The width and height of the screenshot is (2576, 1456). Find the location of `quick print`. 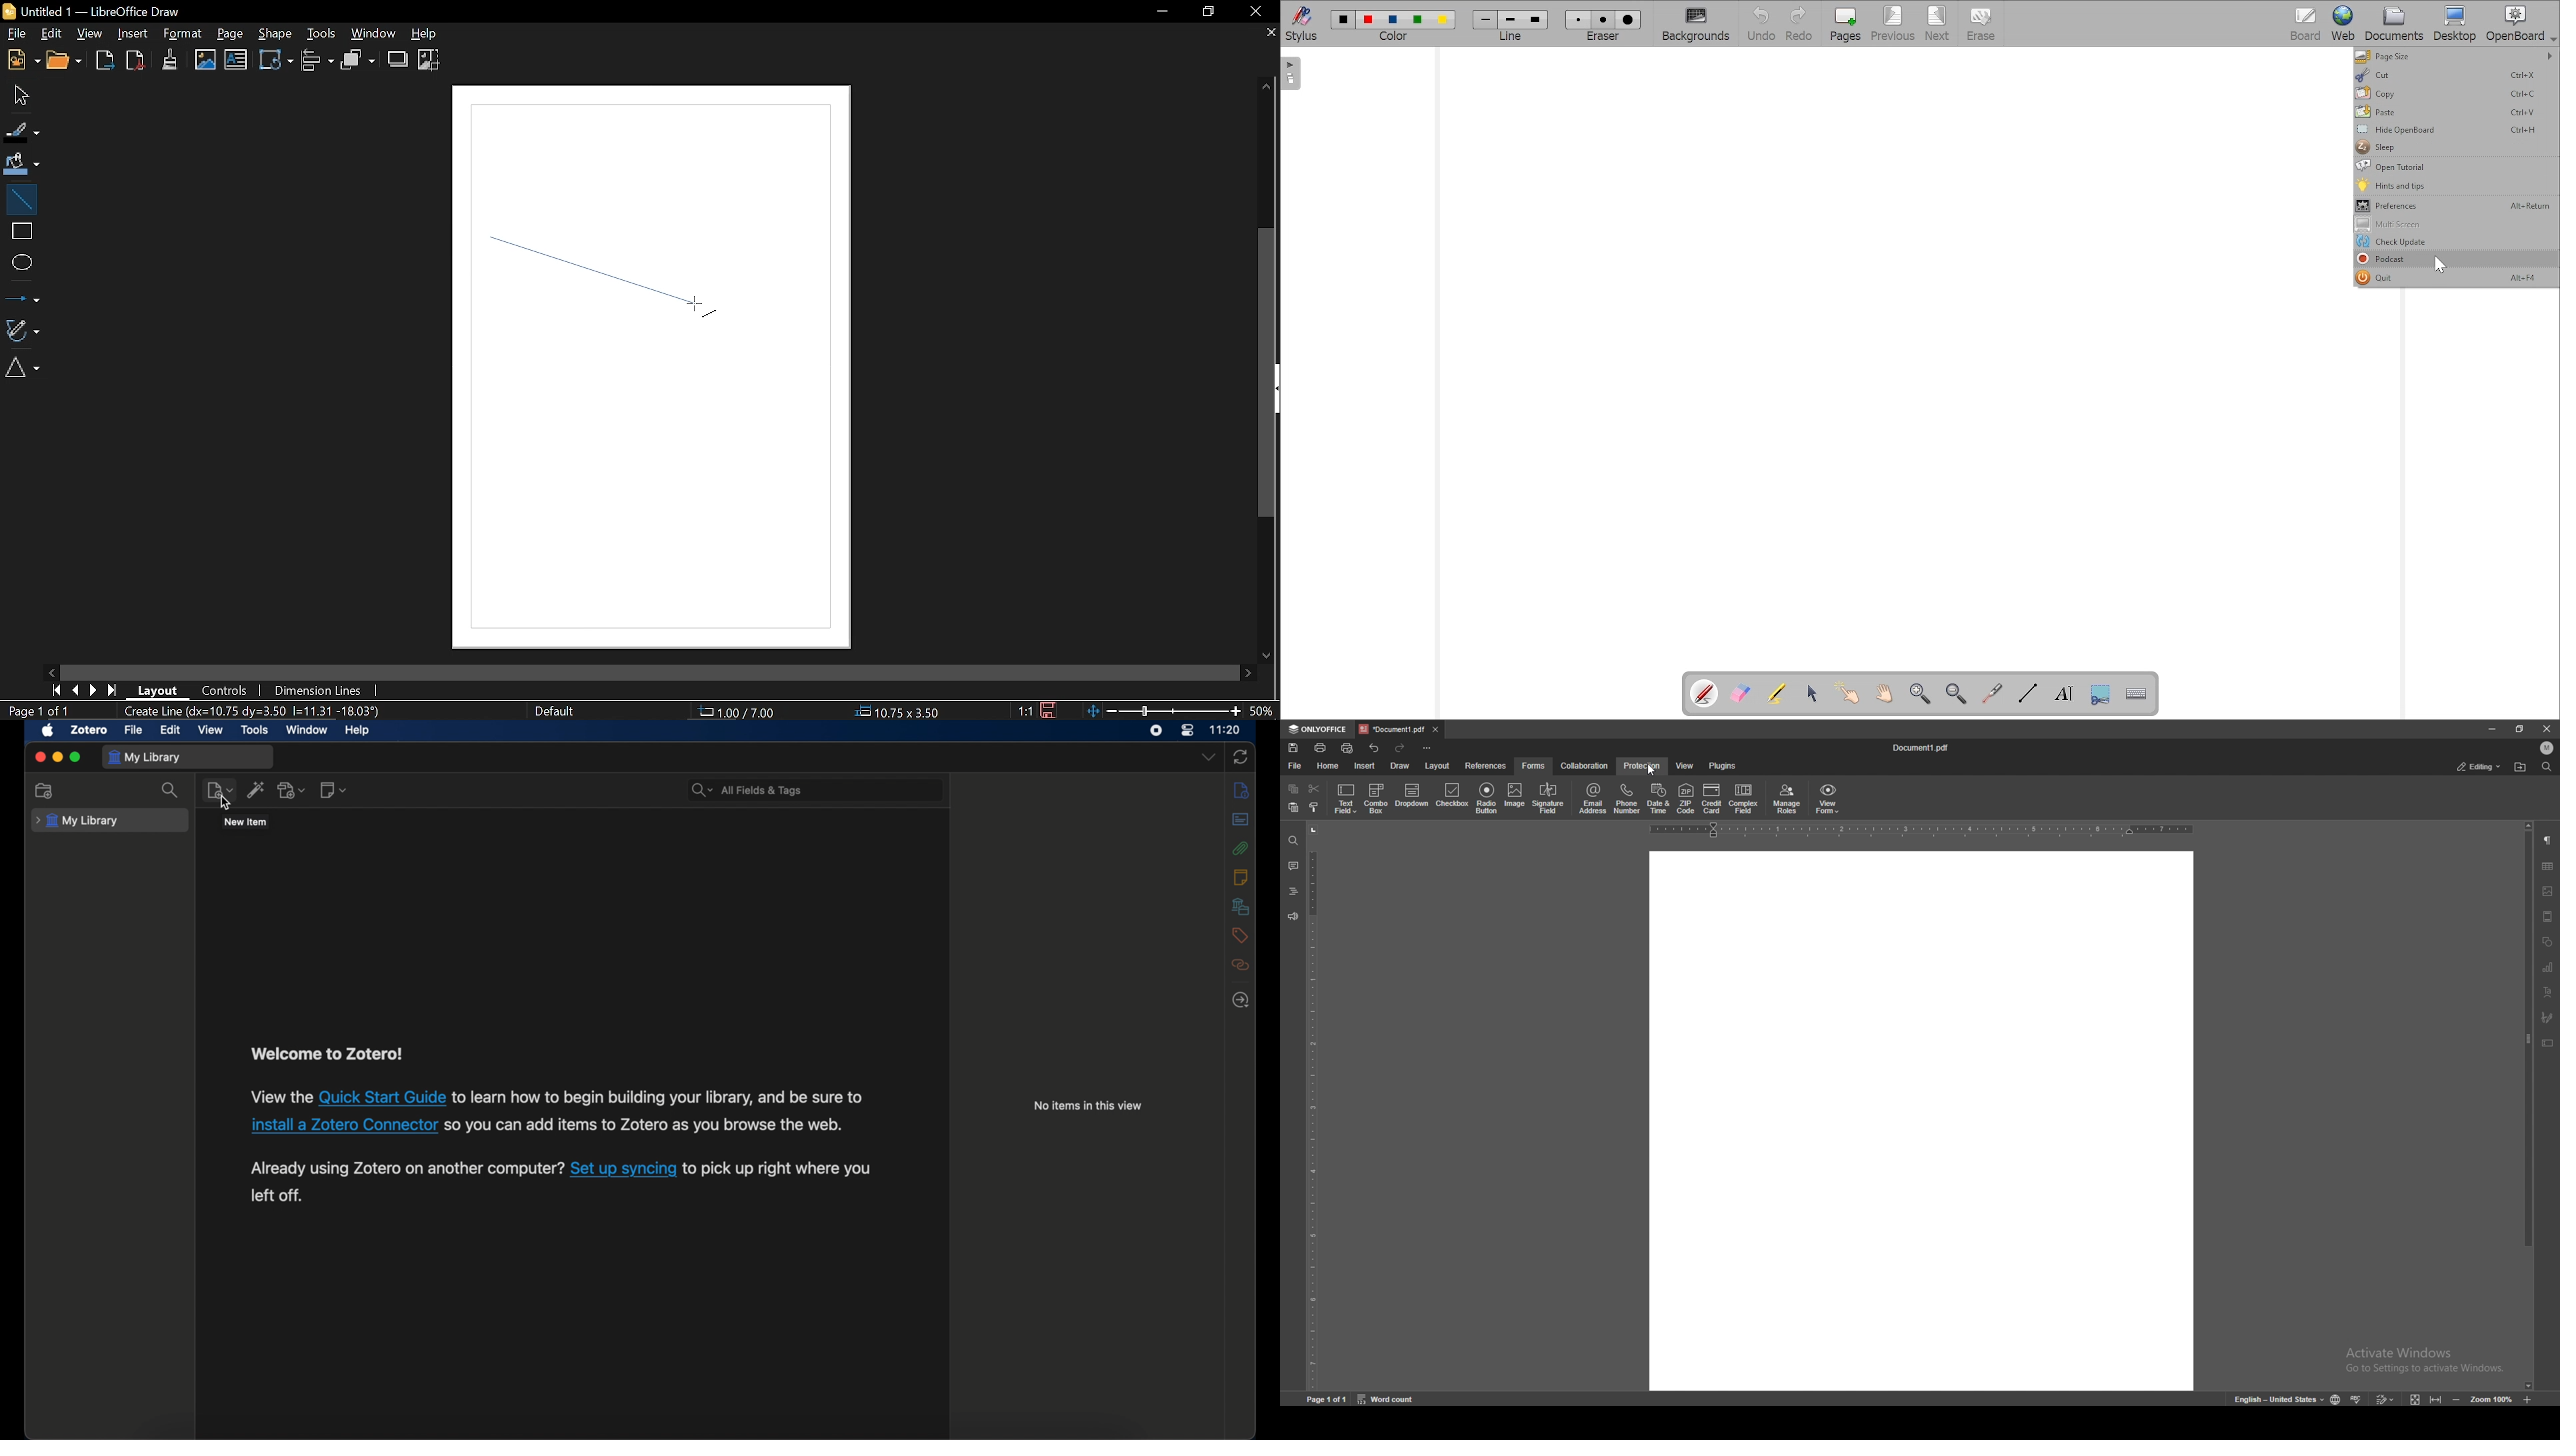

quick print is located at coordinates (1348, 749).